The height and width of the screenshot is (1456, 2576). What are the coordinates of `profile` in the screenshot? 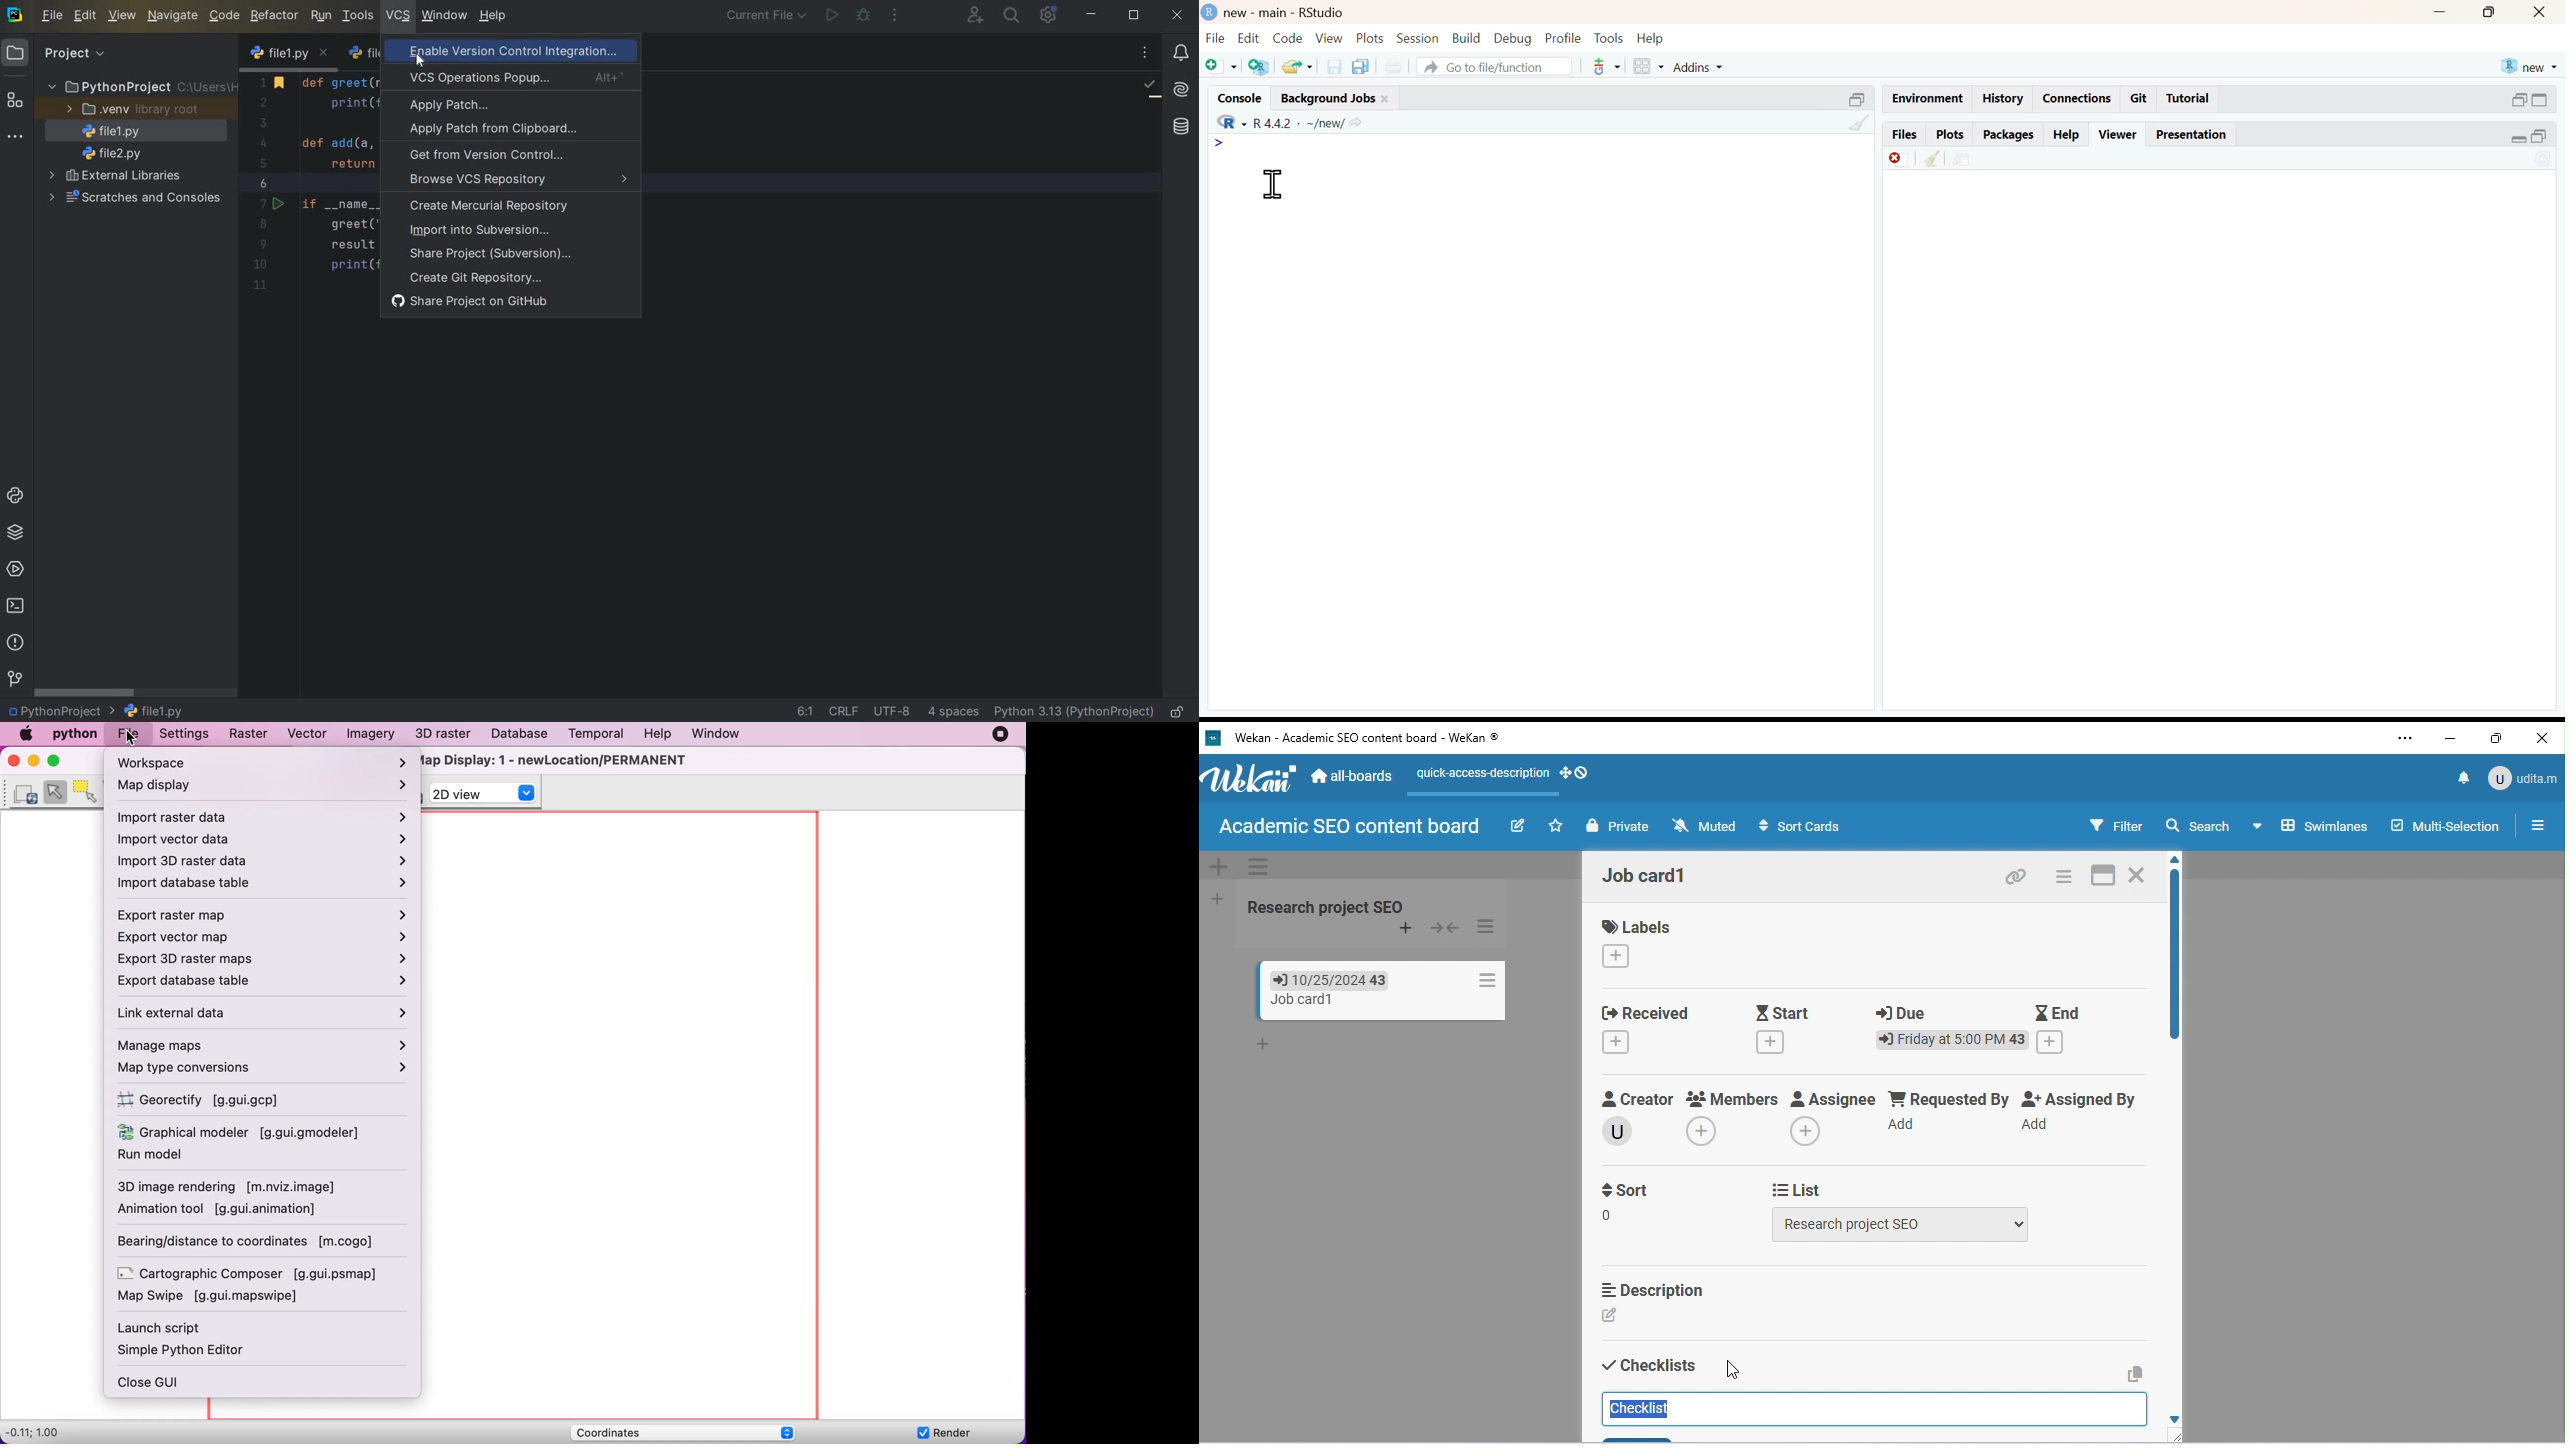 It's located at (1563, 38).